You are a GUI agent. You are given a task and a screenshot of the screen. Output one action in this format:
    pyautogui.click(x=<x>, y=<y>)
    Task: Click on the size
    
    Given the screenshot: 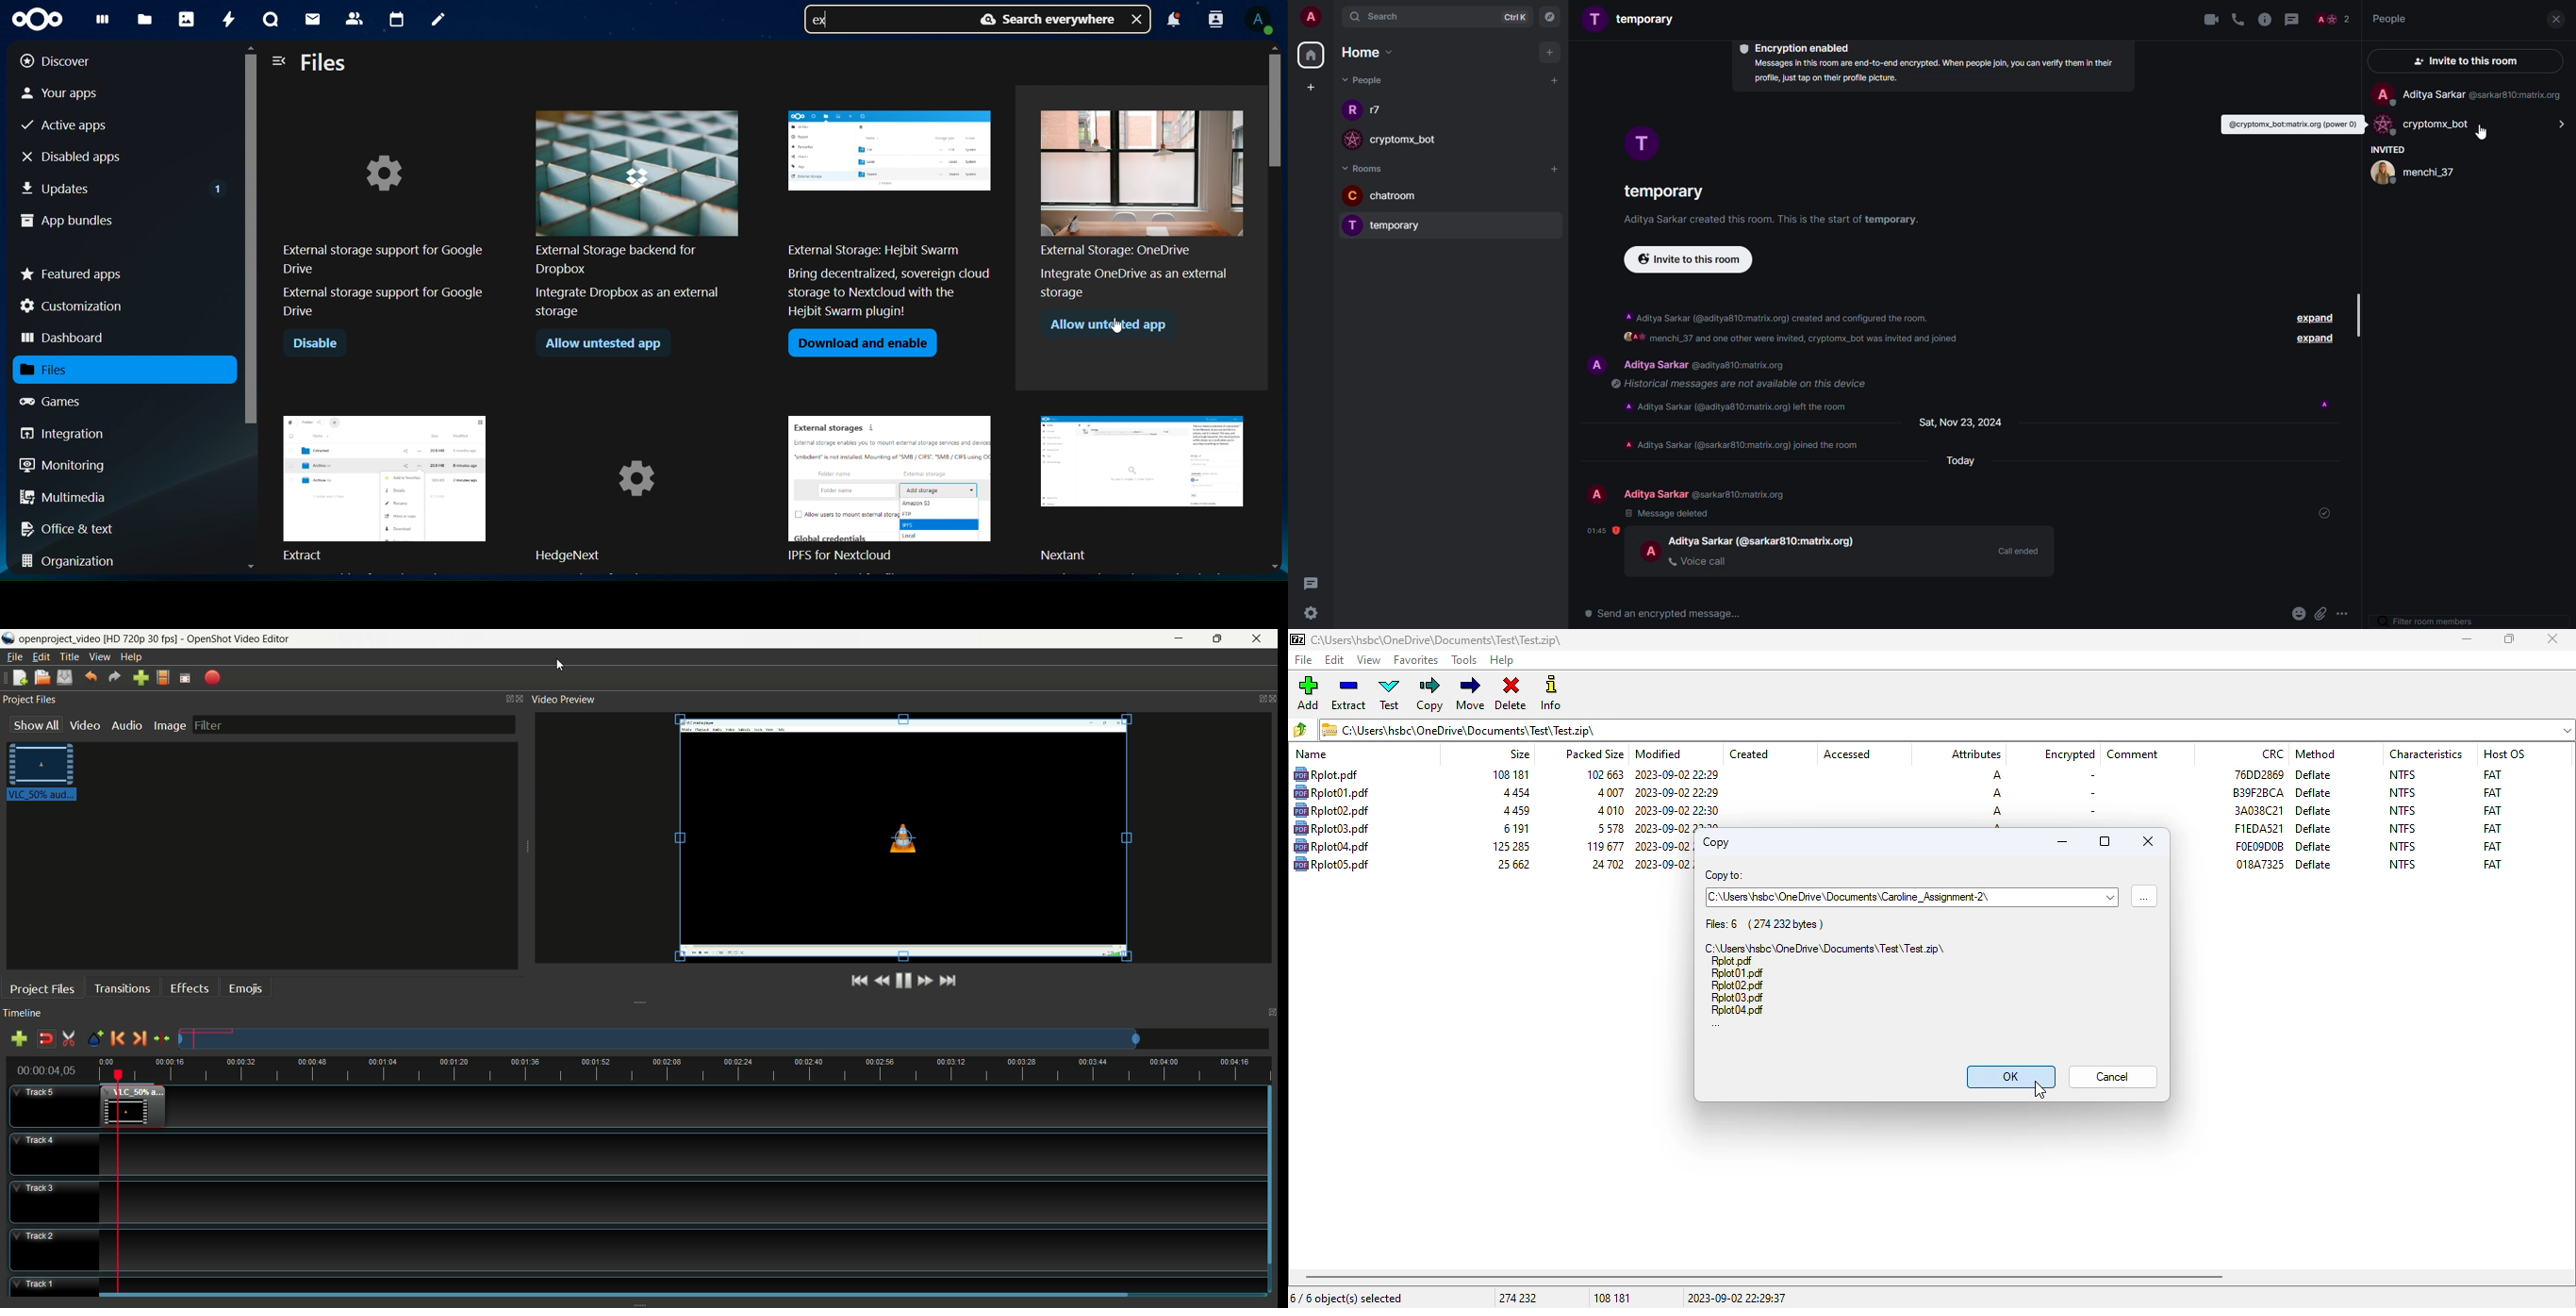 What is the action you would take?
    pyautogui.click(x=1513, y=793)
    